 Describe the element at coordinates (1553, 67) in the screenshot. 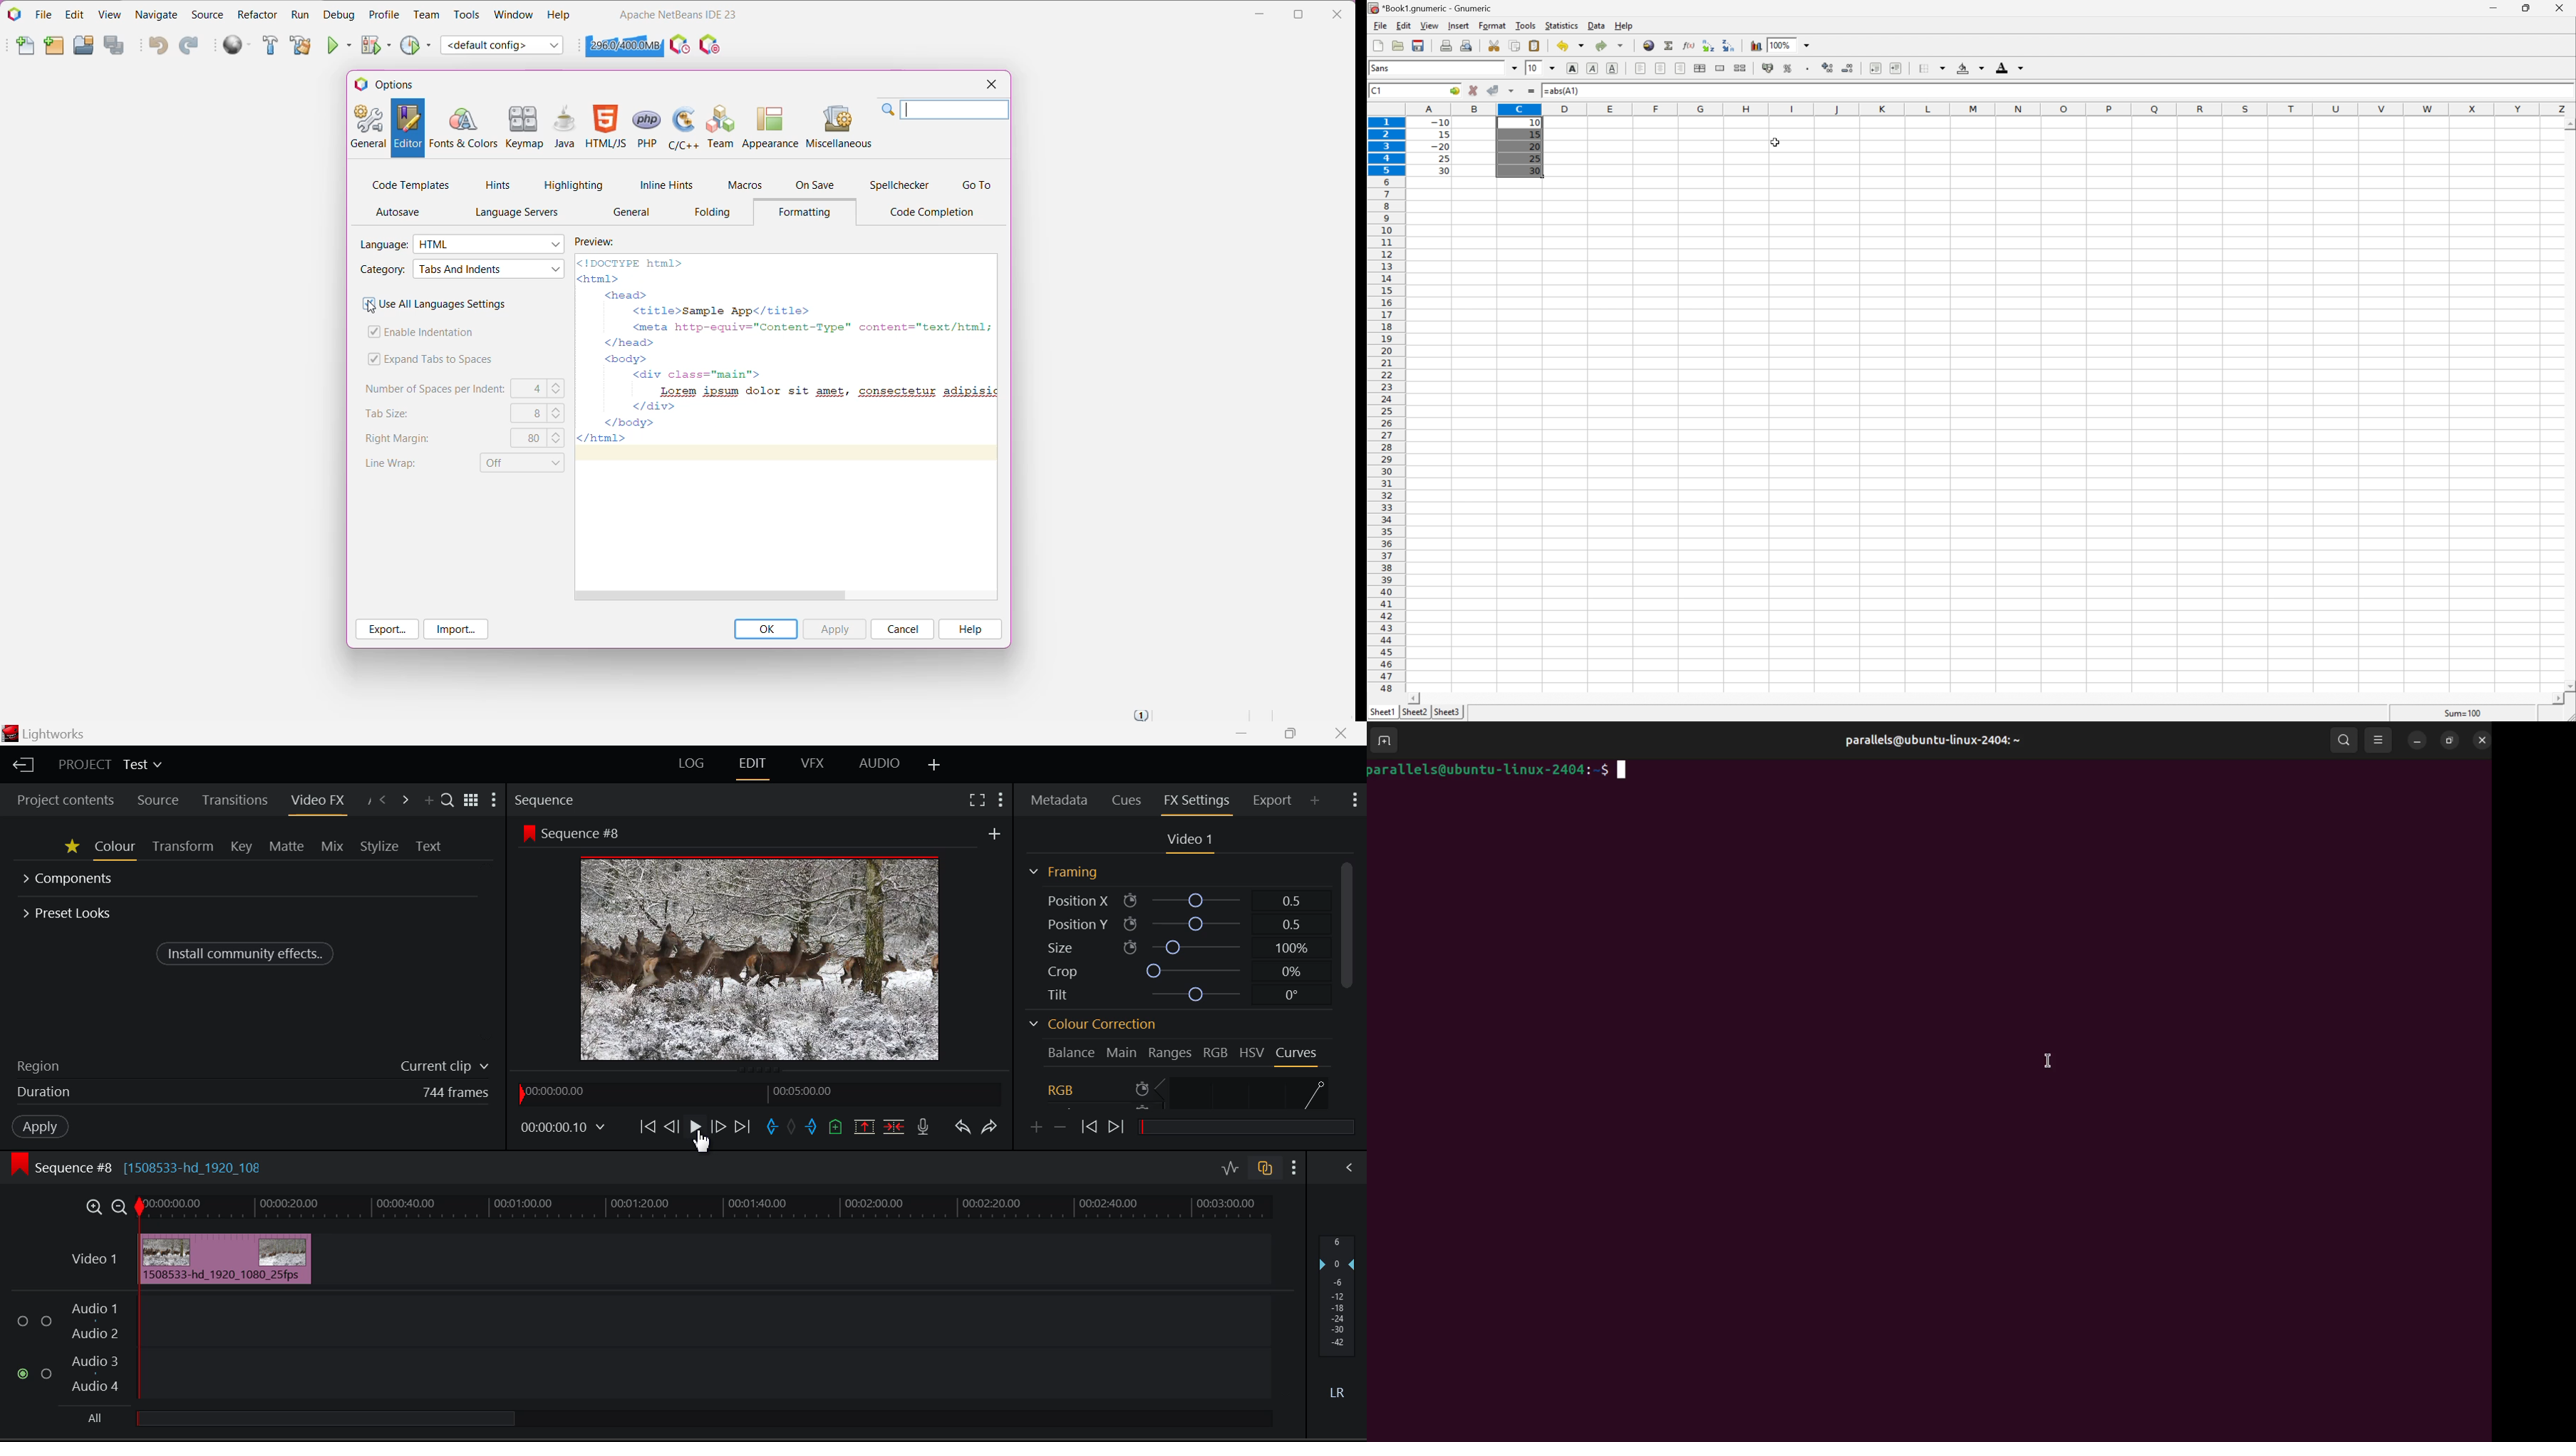

I see `Drop Down` at that location.